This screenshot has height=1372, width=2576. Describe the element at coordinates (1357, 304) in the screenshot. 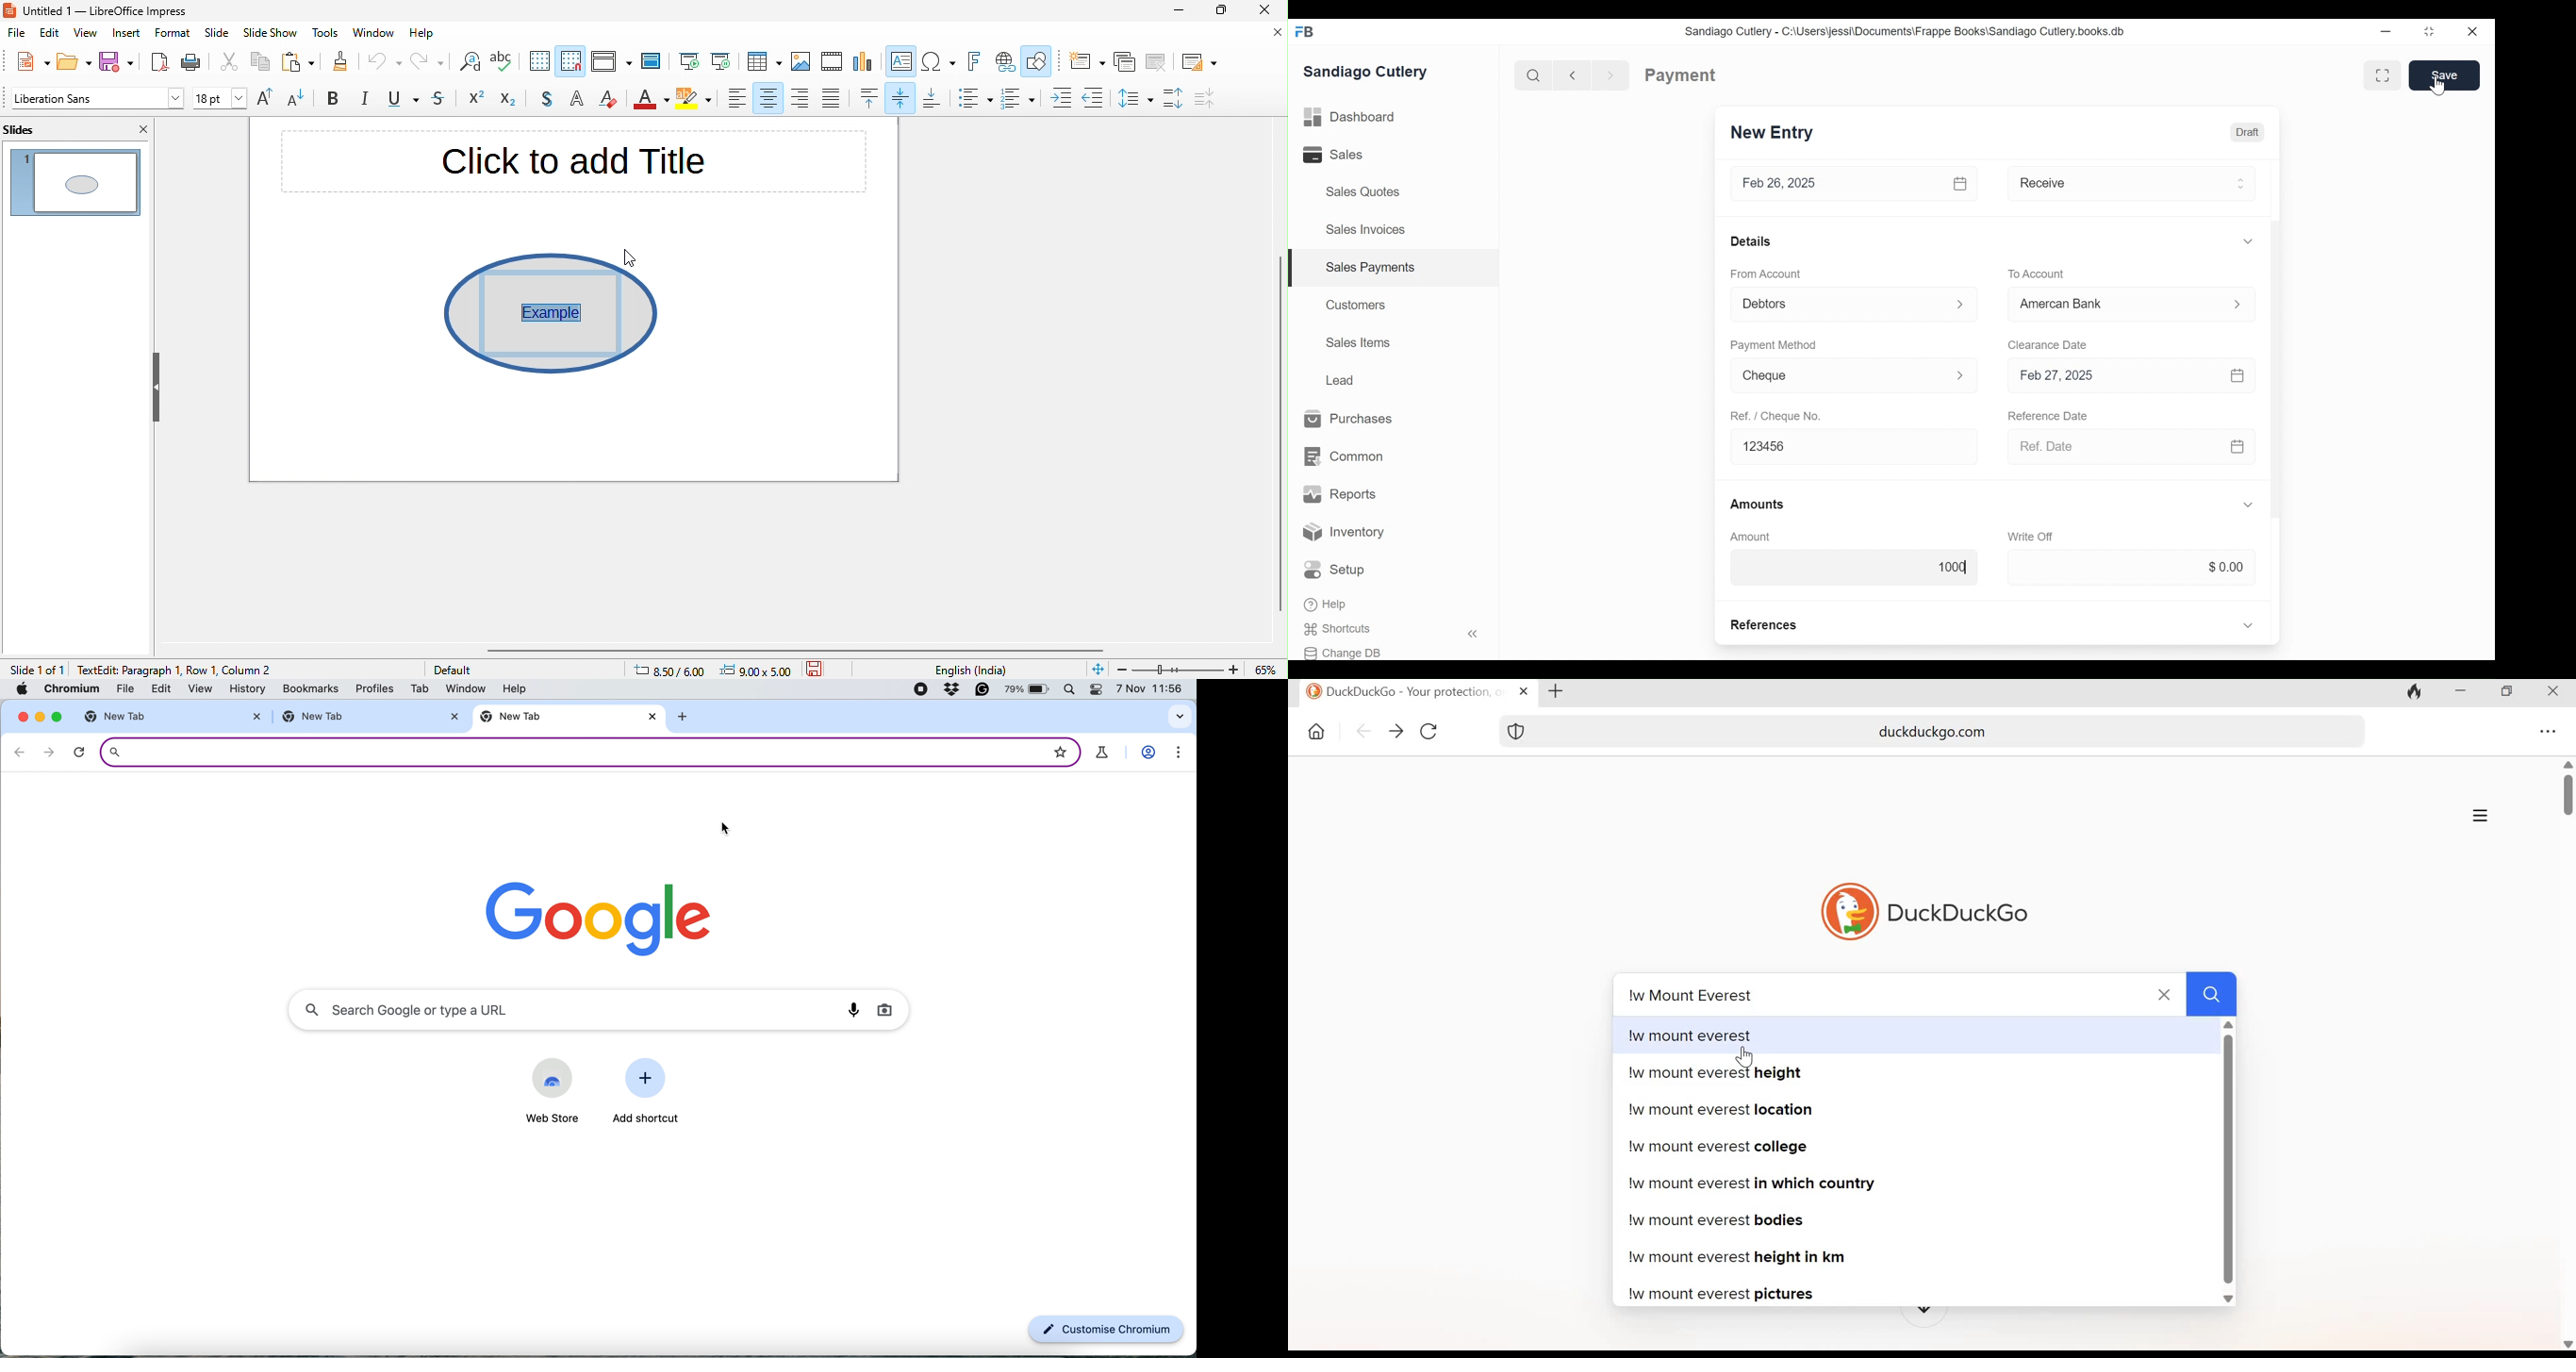

I see `Customers` at that location.